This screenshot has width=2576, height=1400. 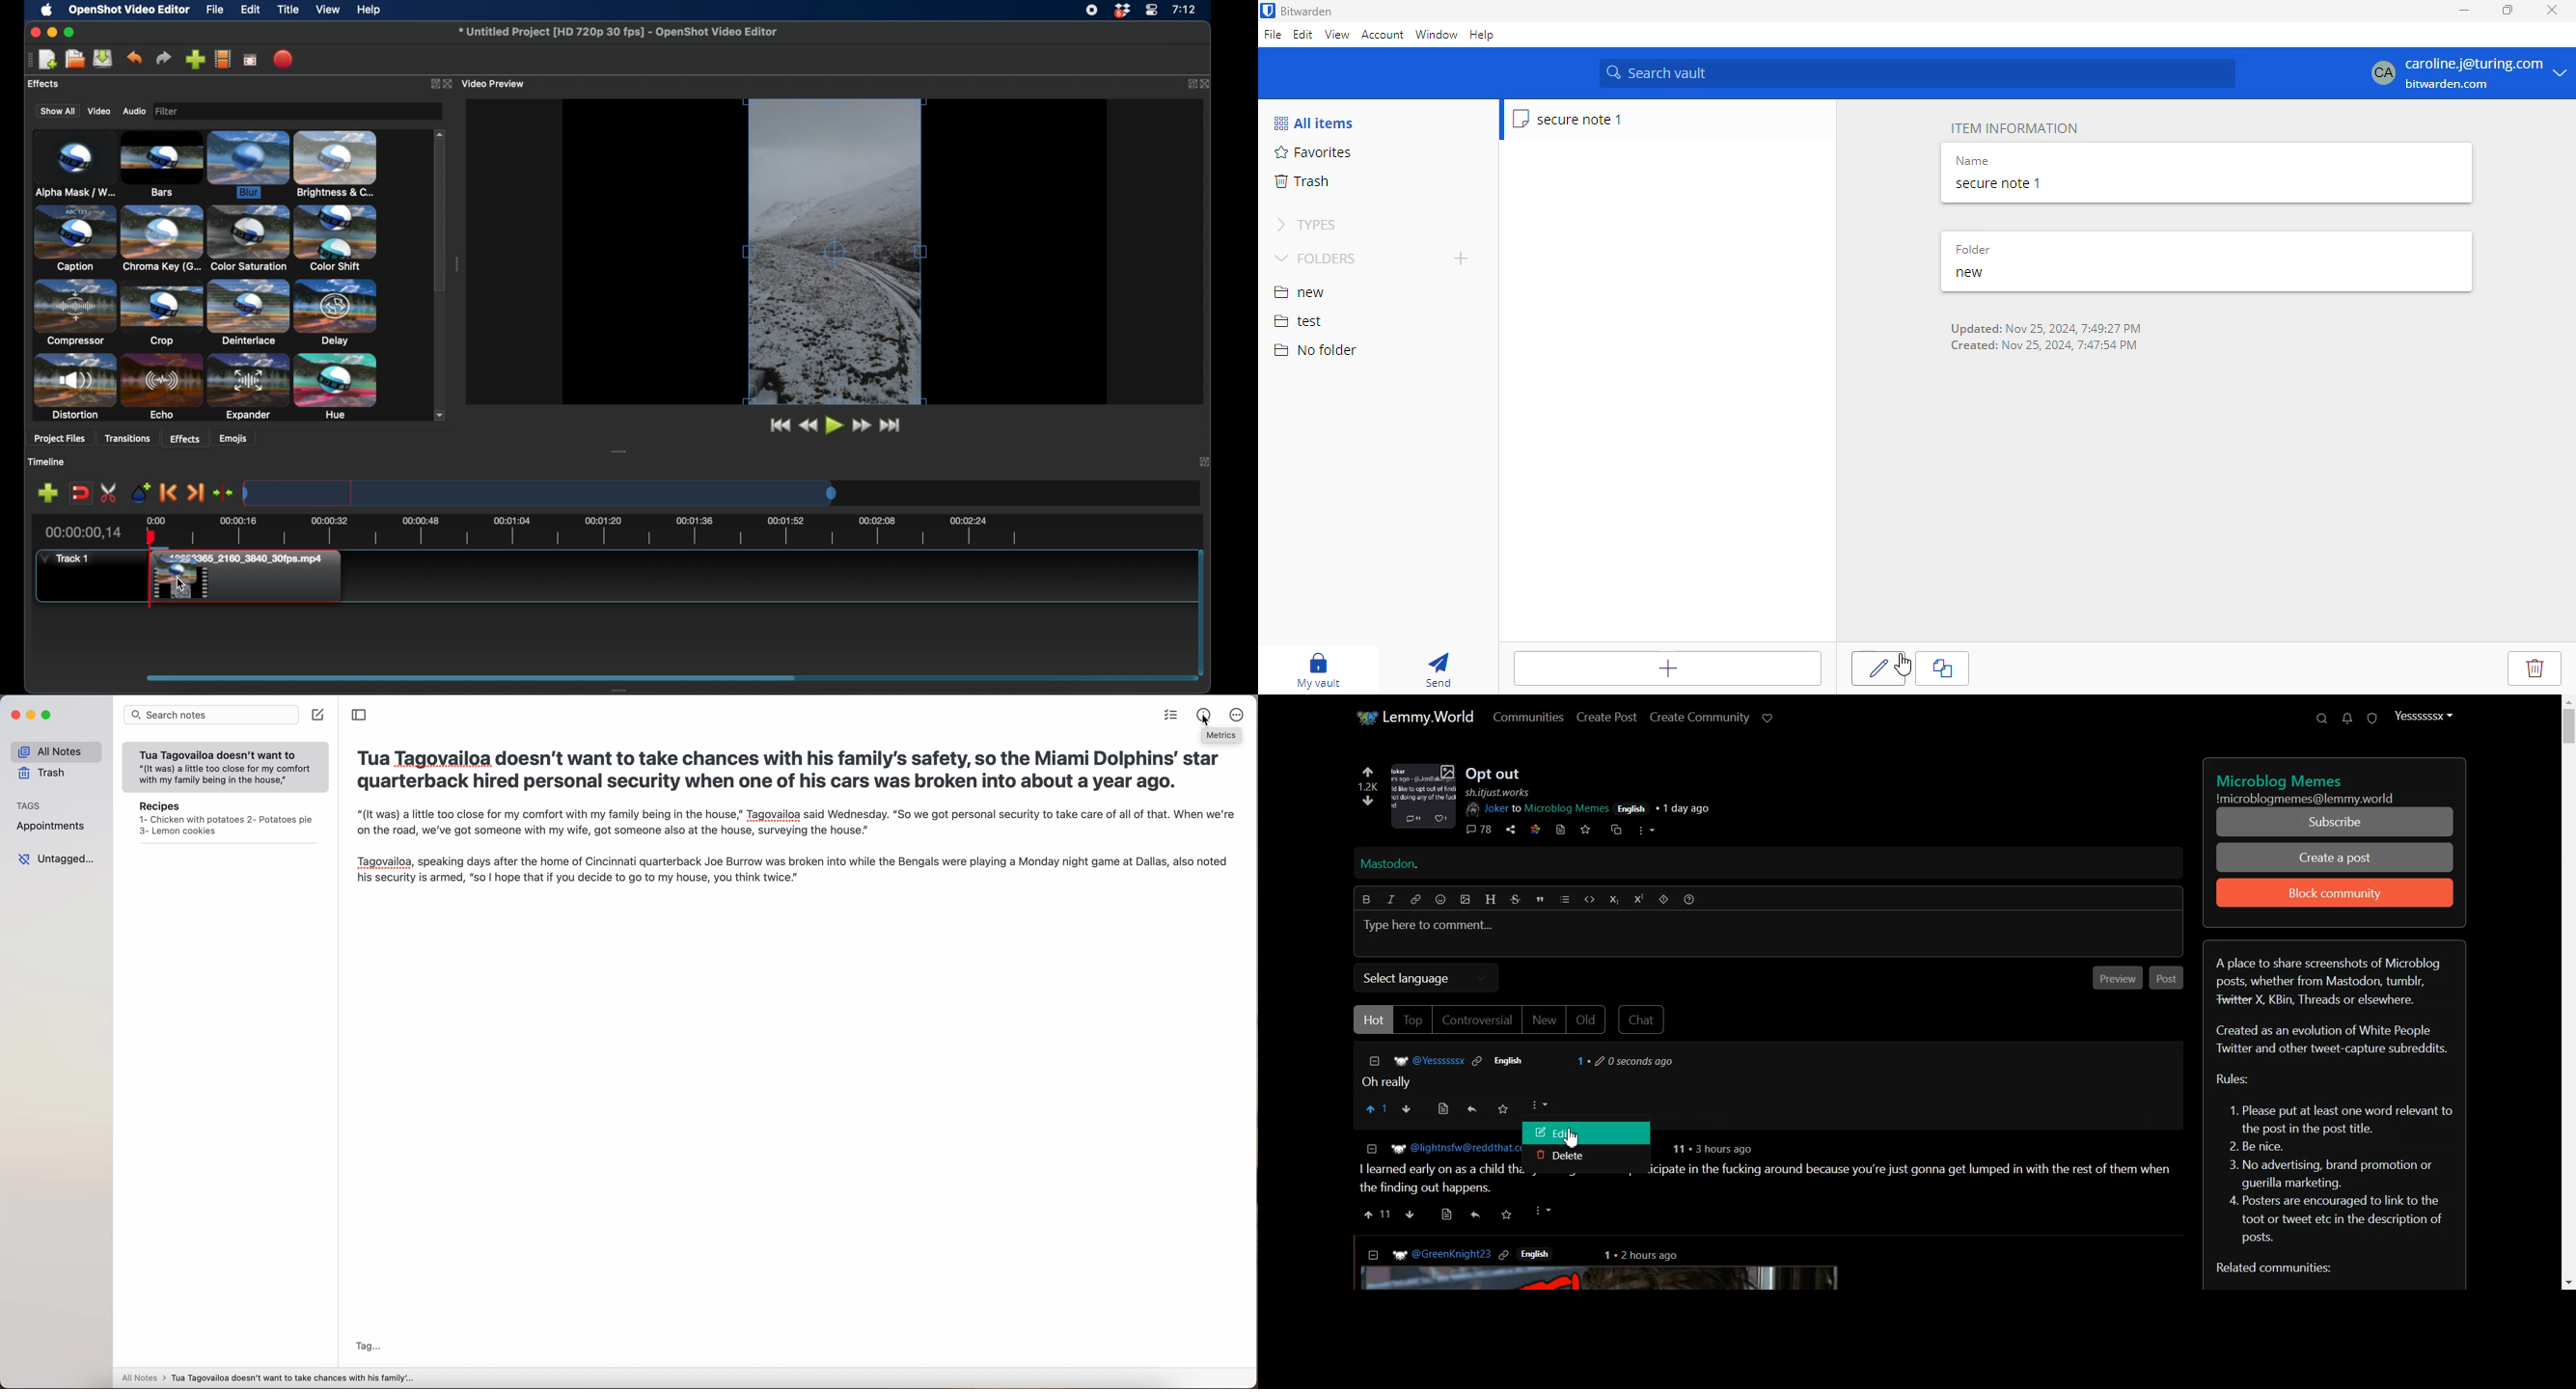 What do you see at coordinates (161, 387) in the screenshot?
I see `echo` at bounding box center [161, 387].